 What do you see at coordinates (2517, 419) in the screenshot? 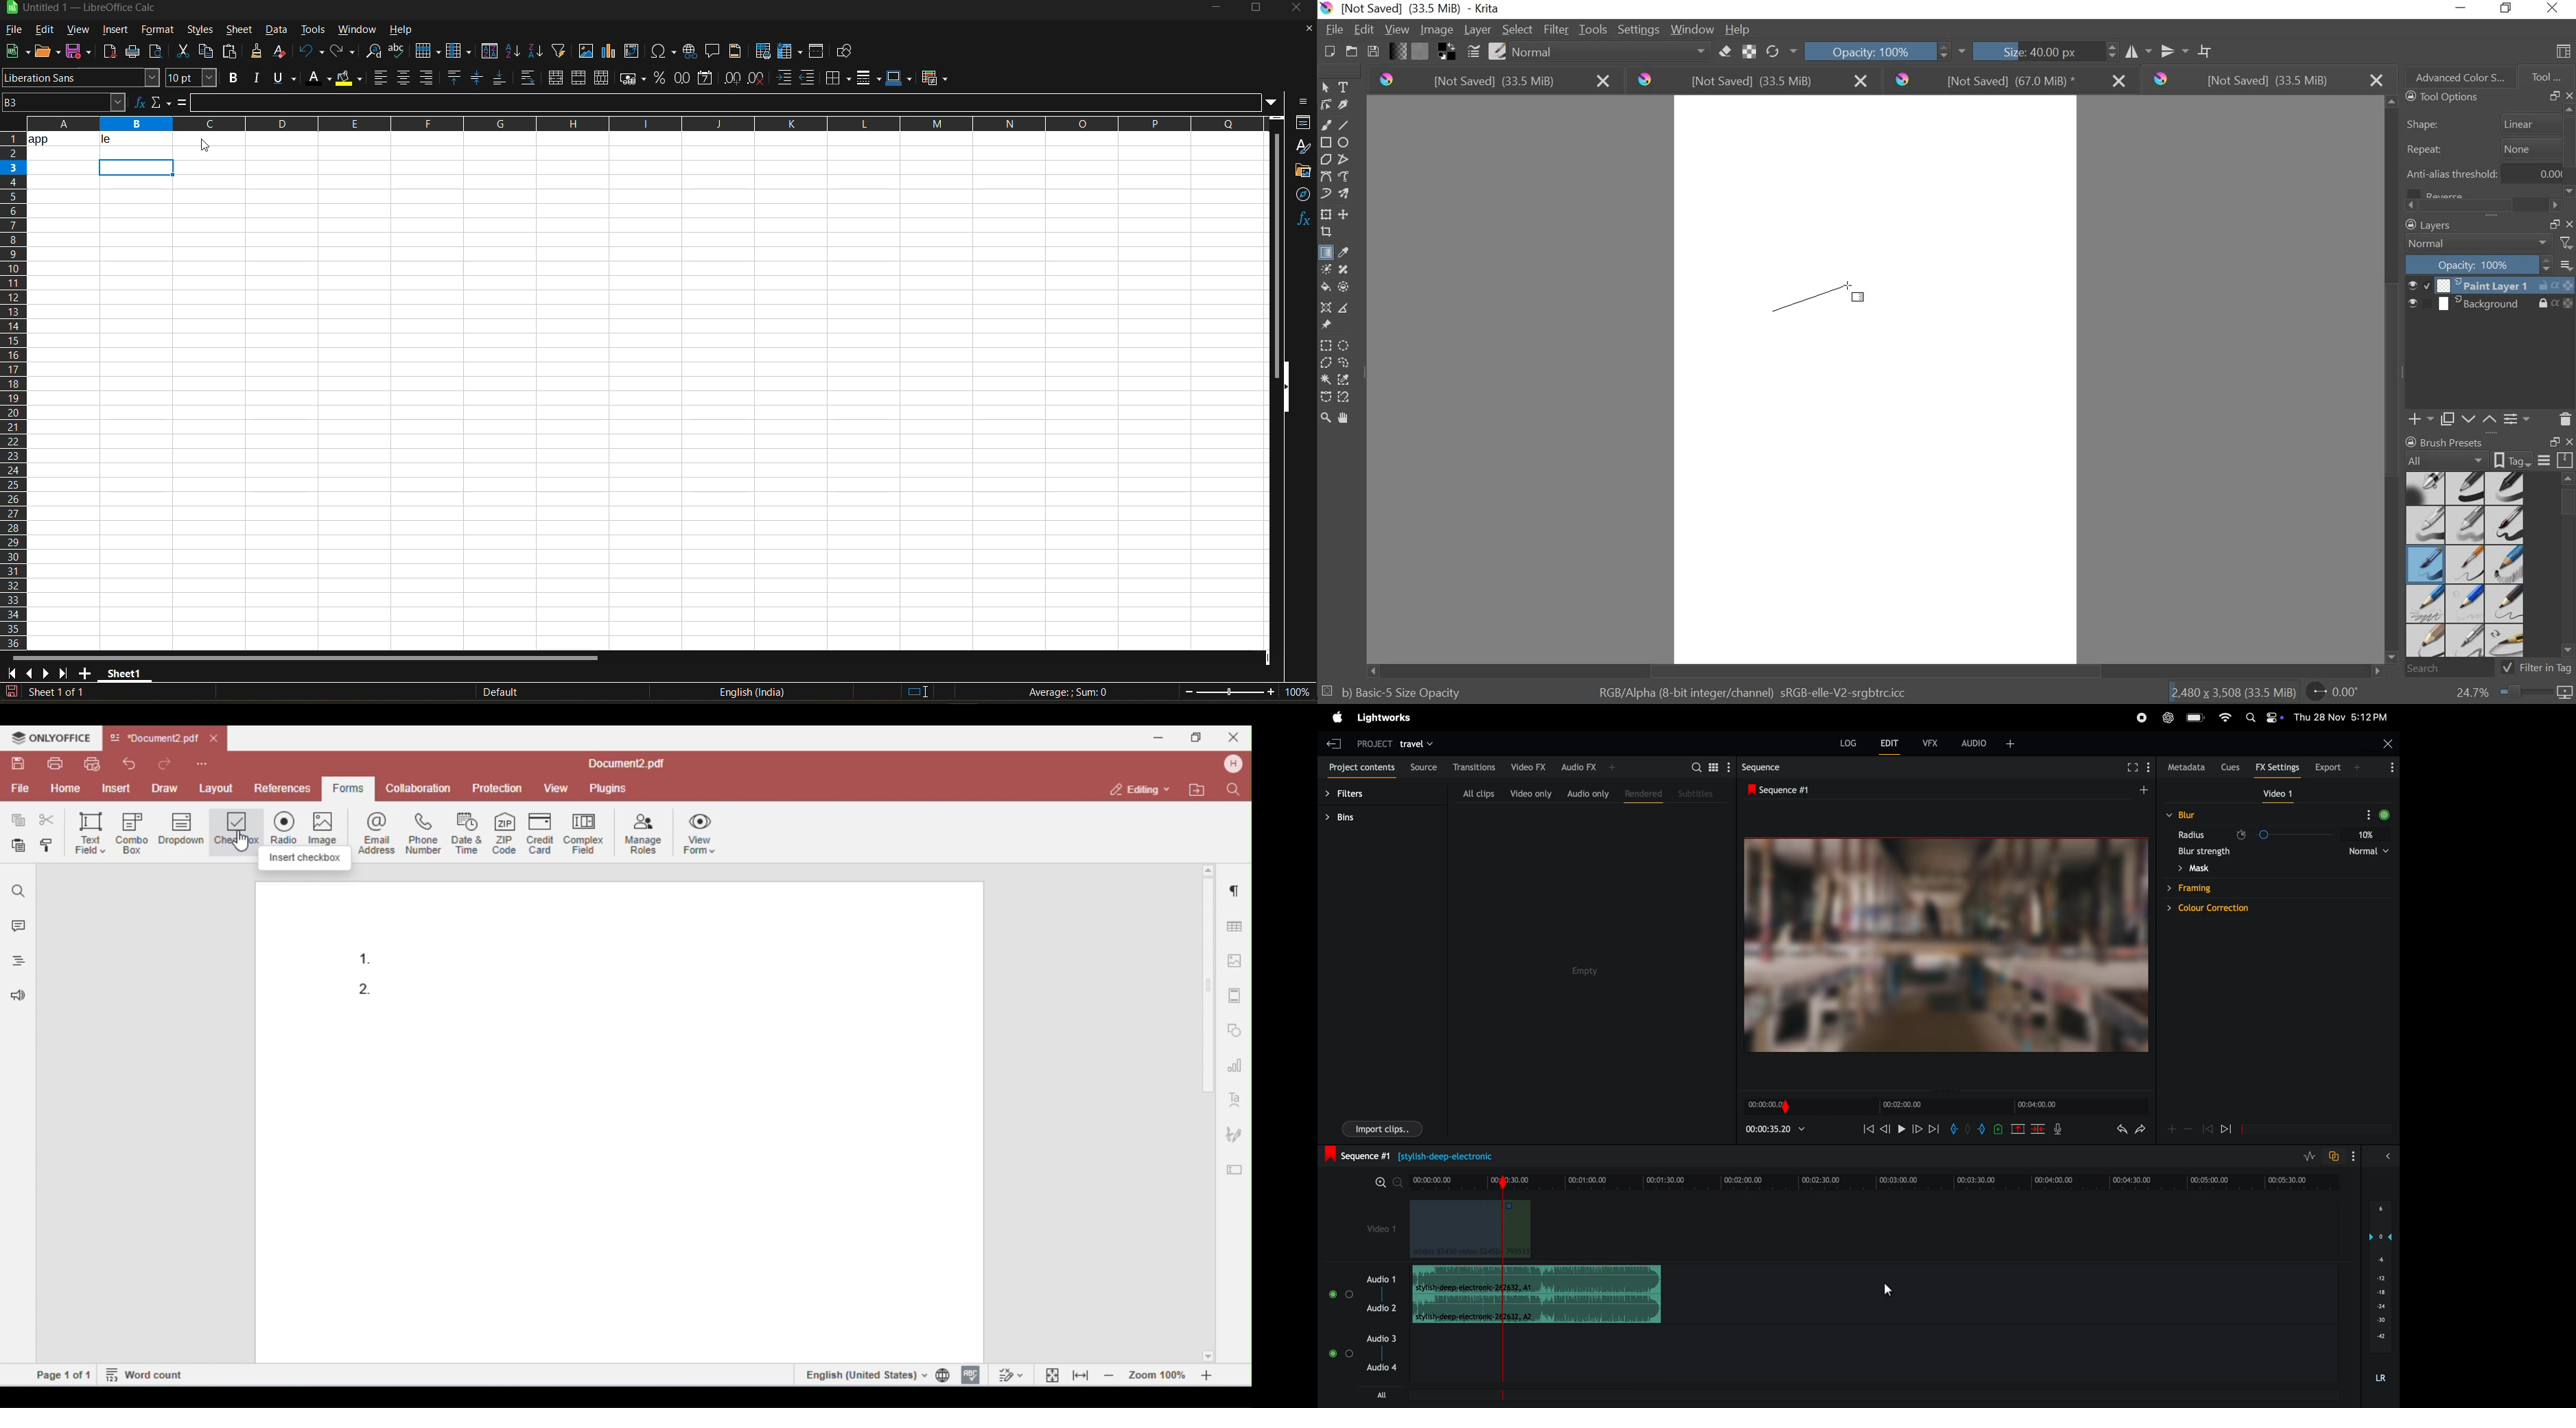
I see `LAYER PROPERTIES` at bounding box center [2517, 419].